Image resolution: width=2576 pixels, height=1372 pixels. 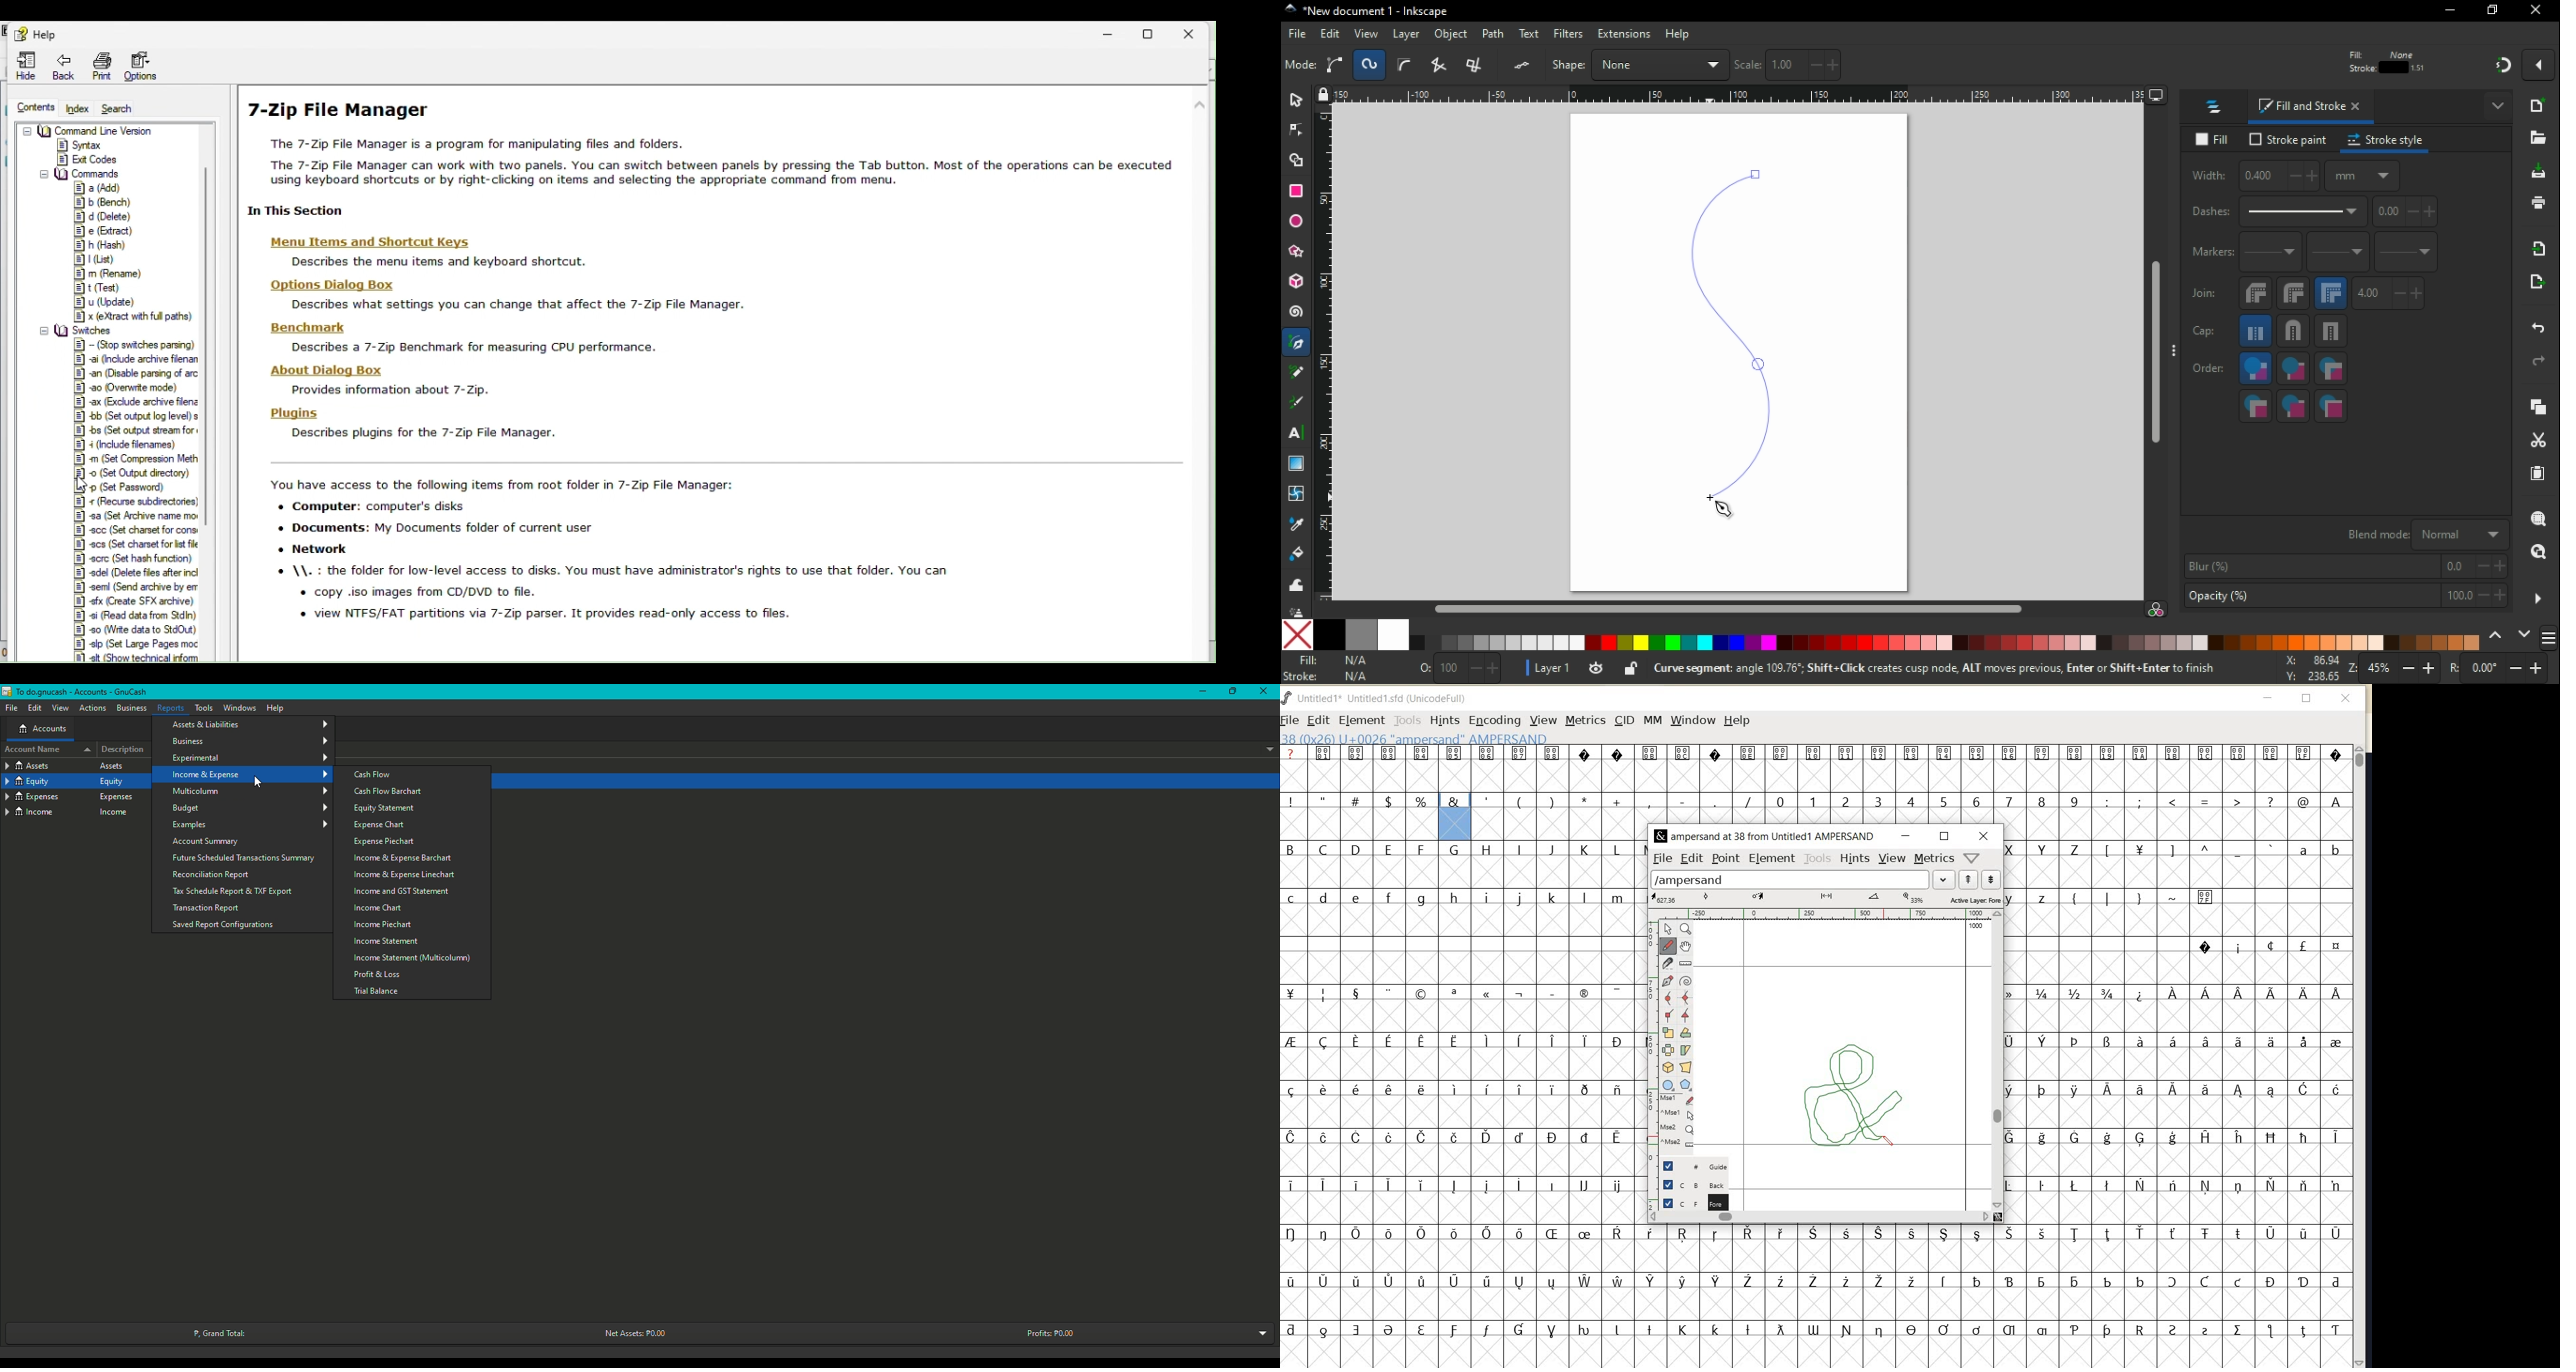 I want to click on Reconciliation Report, so click(x=214, y=876).